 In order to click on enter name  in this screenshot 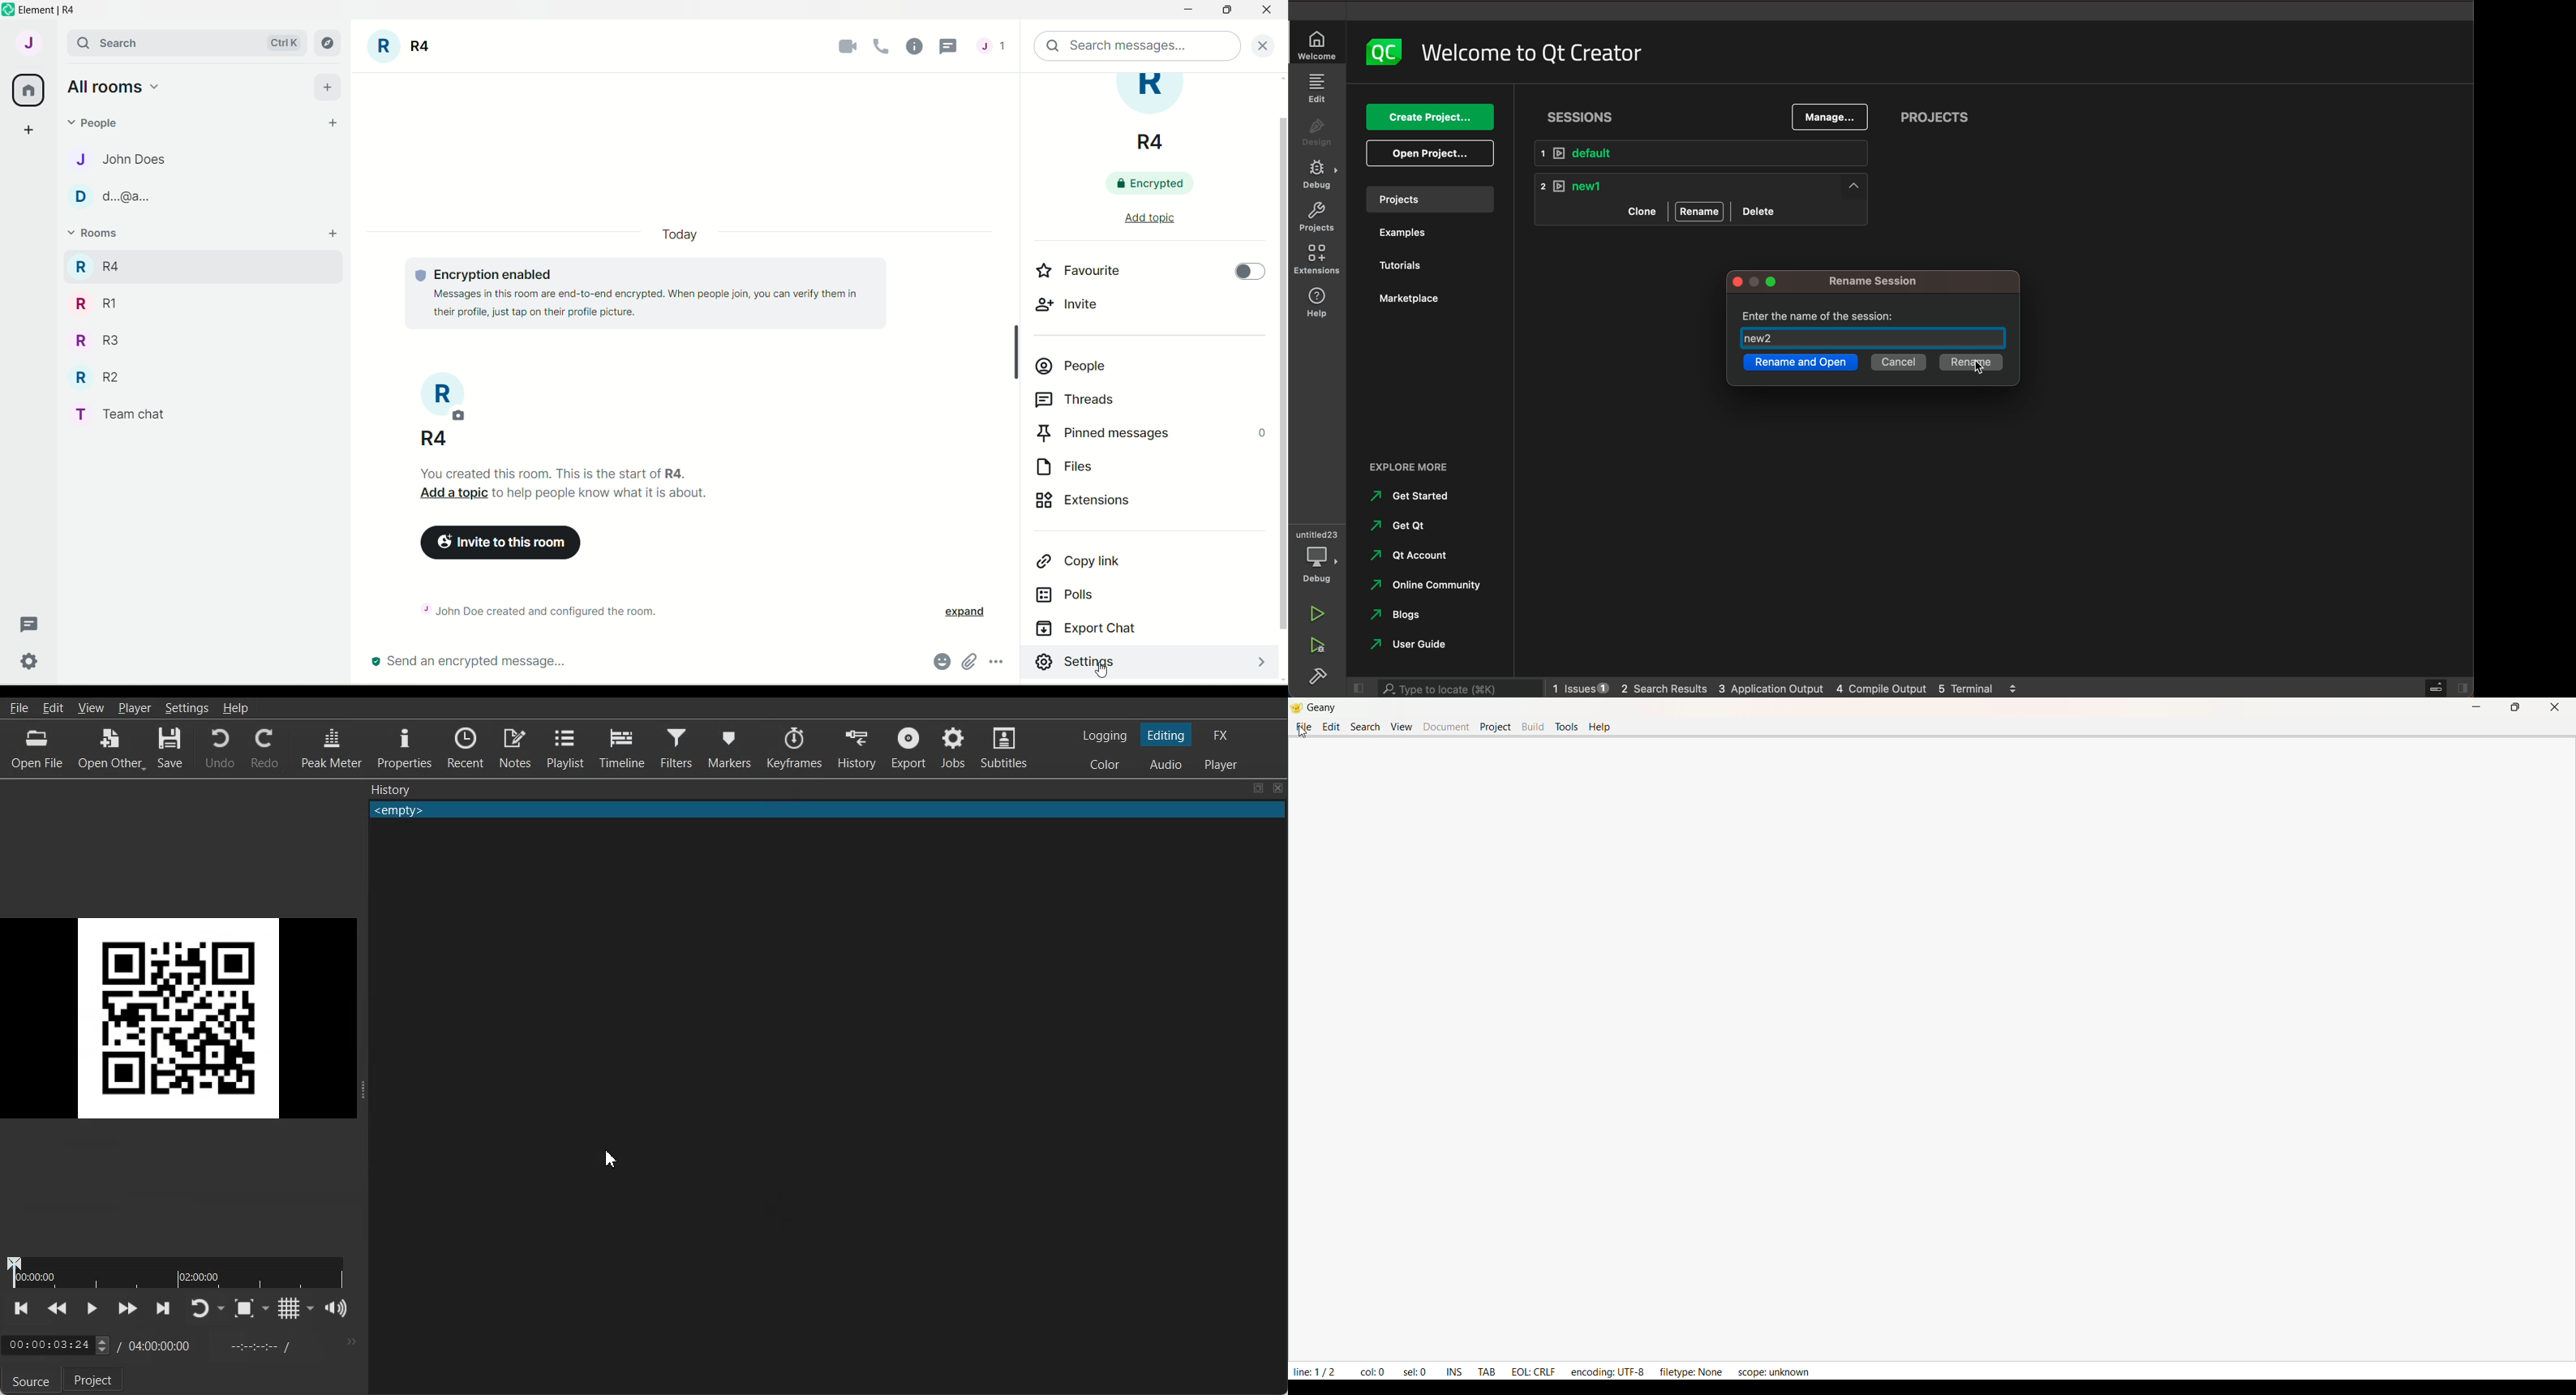, I will do `click(1876, 327)`.